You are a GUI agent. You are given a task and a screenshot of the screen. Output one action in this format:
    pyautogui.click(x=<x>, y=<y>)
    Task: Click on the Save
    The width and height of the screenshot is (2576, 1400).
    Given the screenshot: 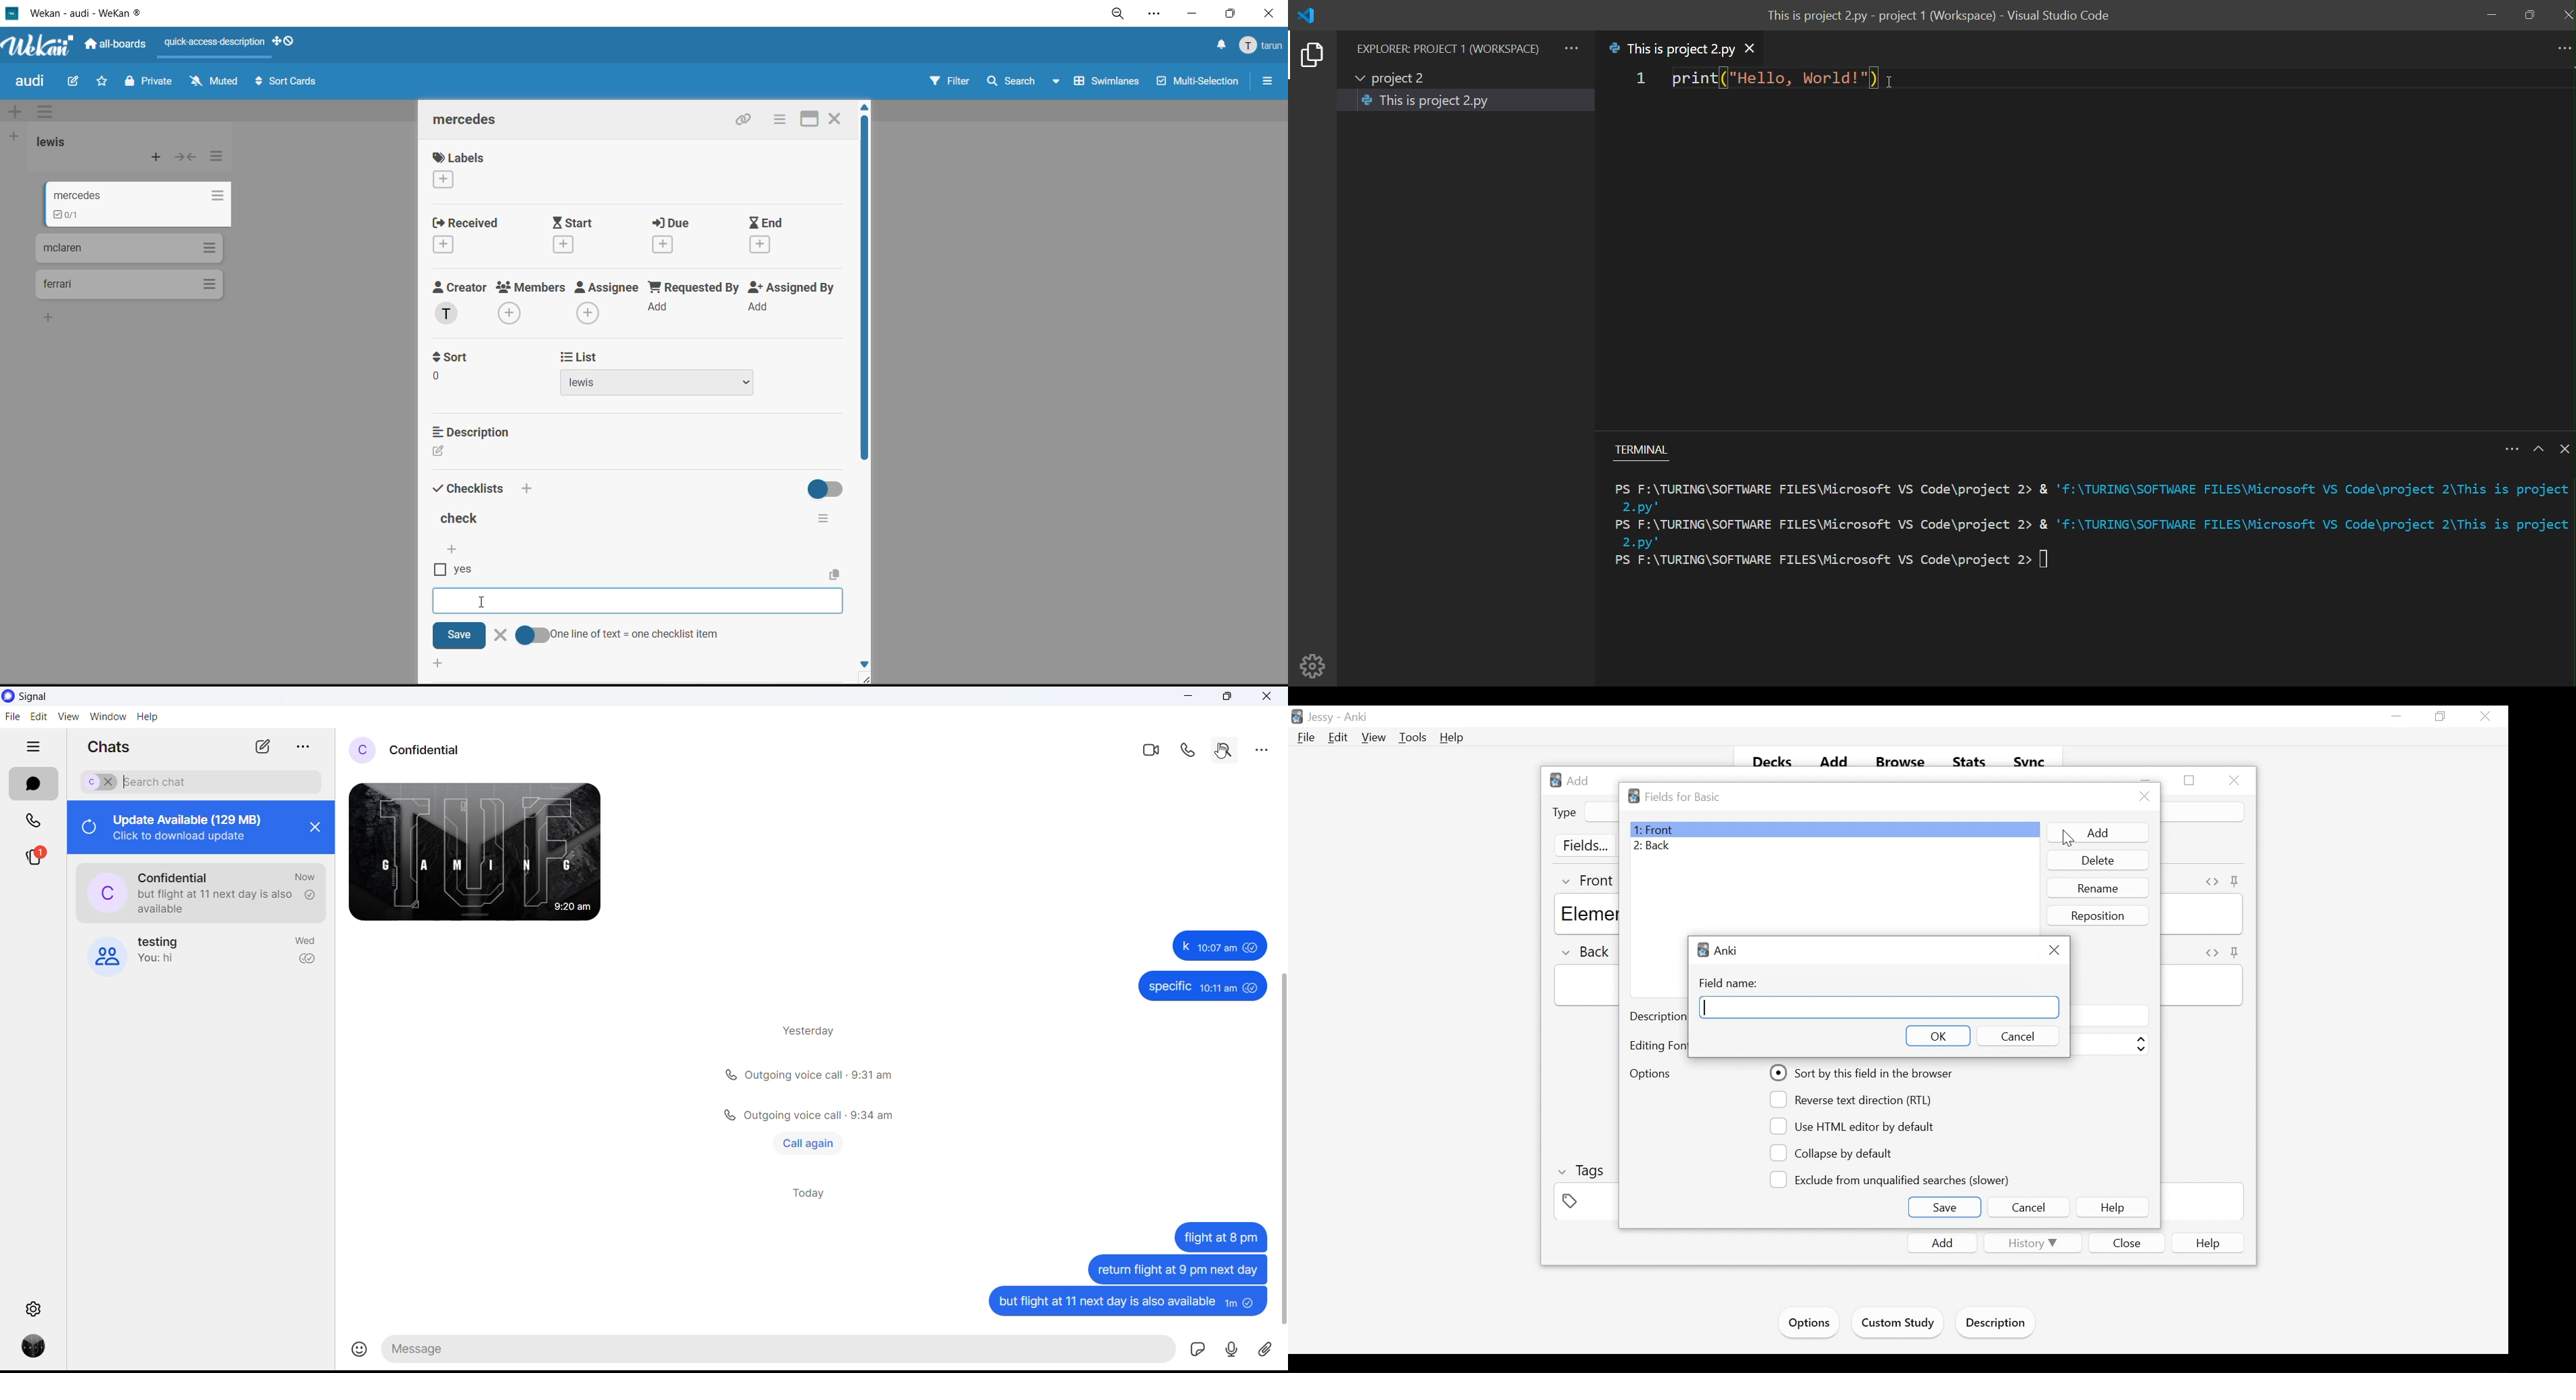 What is the action you would take?
    pyautogui.click(x=1945, y=1207)
    